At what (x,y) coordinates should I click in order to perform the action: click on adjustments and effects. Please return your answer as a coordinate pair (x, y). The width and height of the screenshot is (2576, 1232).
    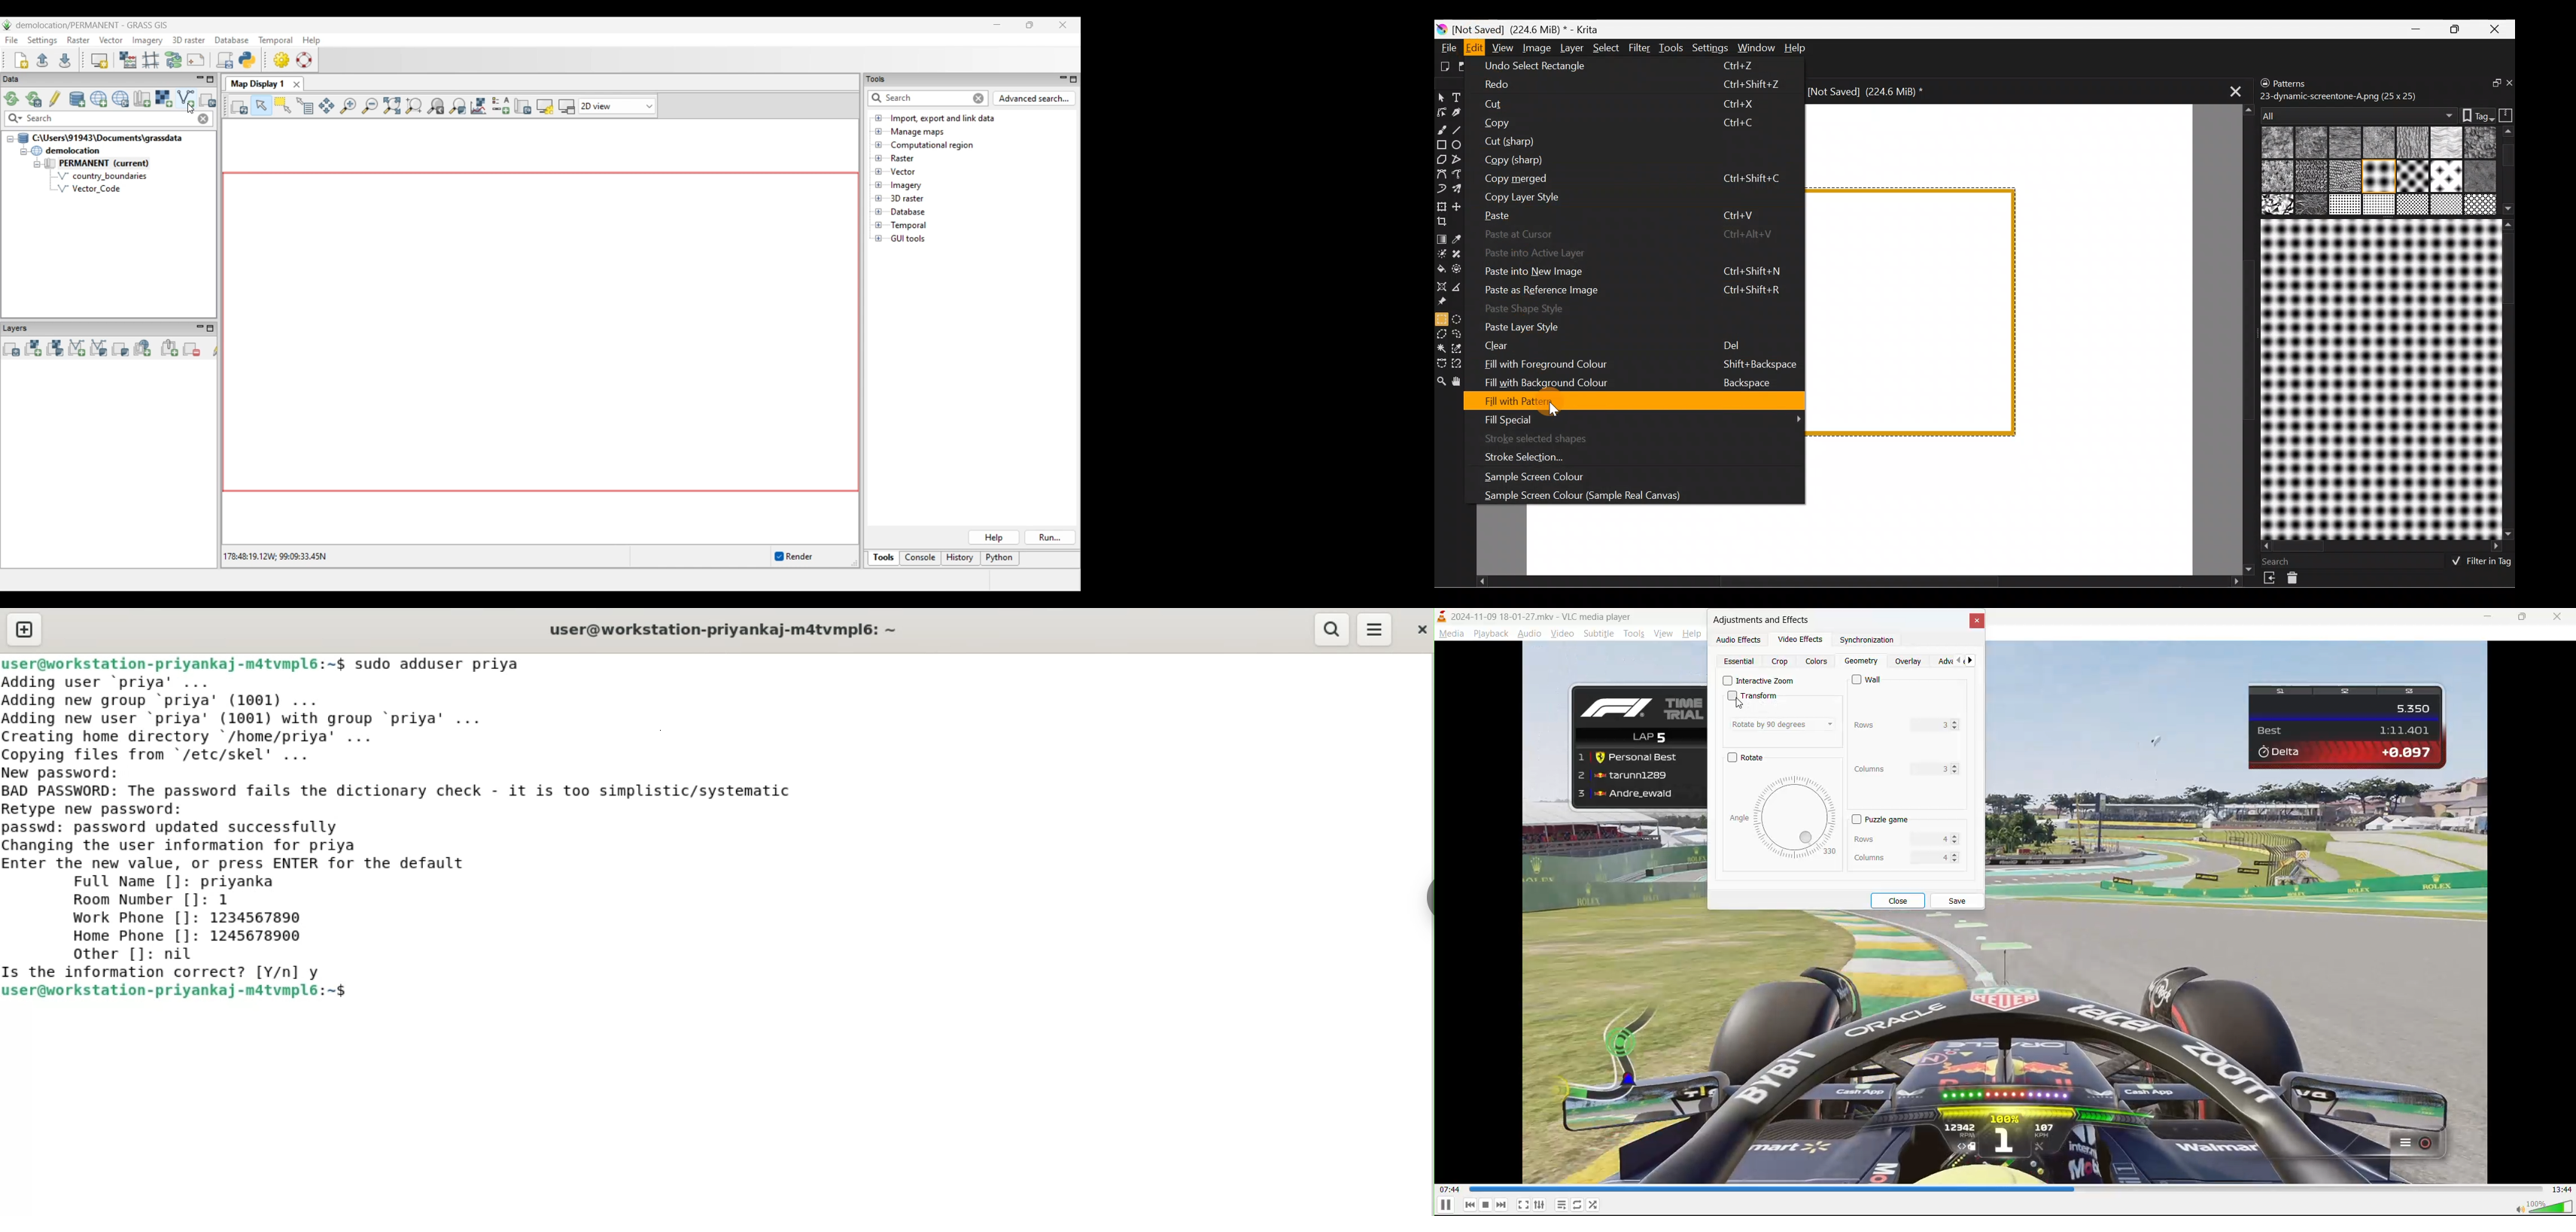
    Looking at the image, I should click on (1764, 619).